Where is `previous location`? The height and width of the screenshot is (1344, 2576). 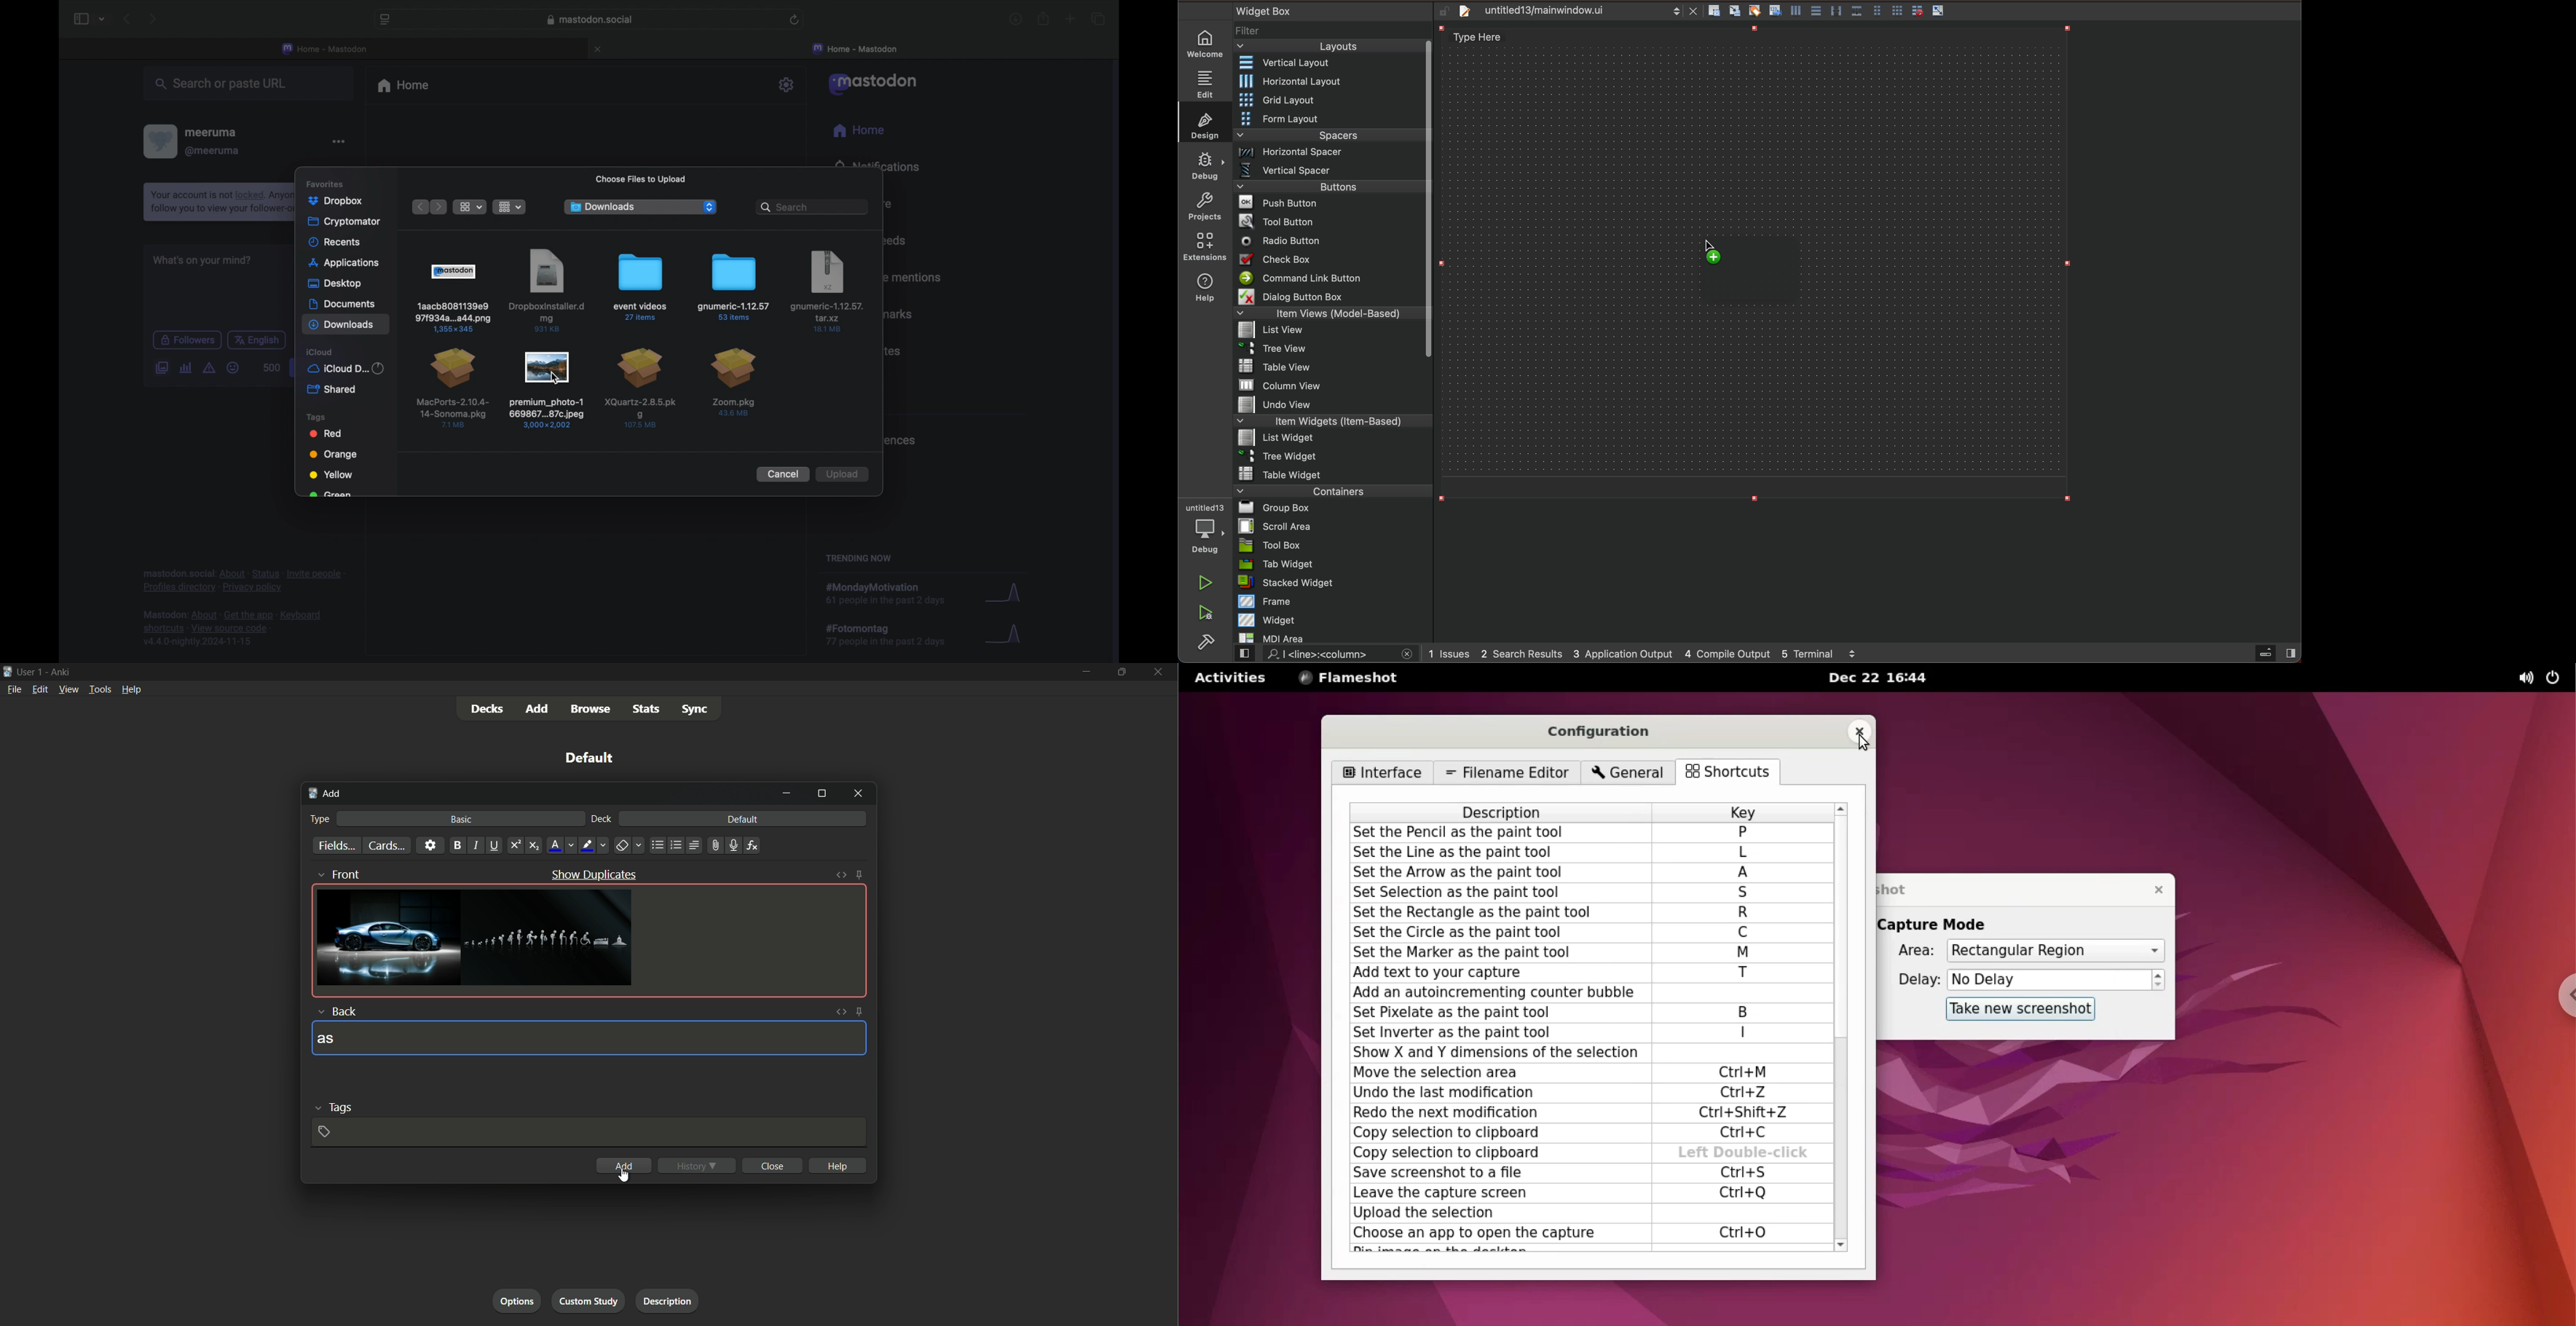 previous location is located at coordinates (676, 845).